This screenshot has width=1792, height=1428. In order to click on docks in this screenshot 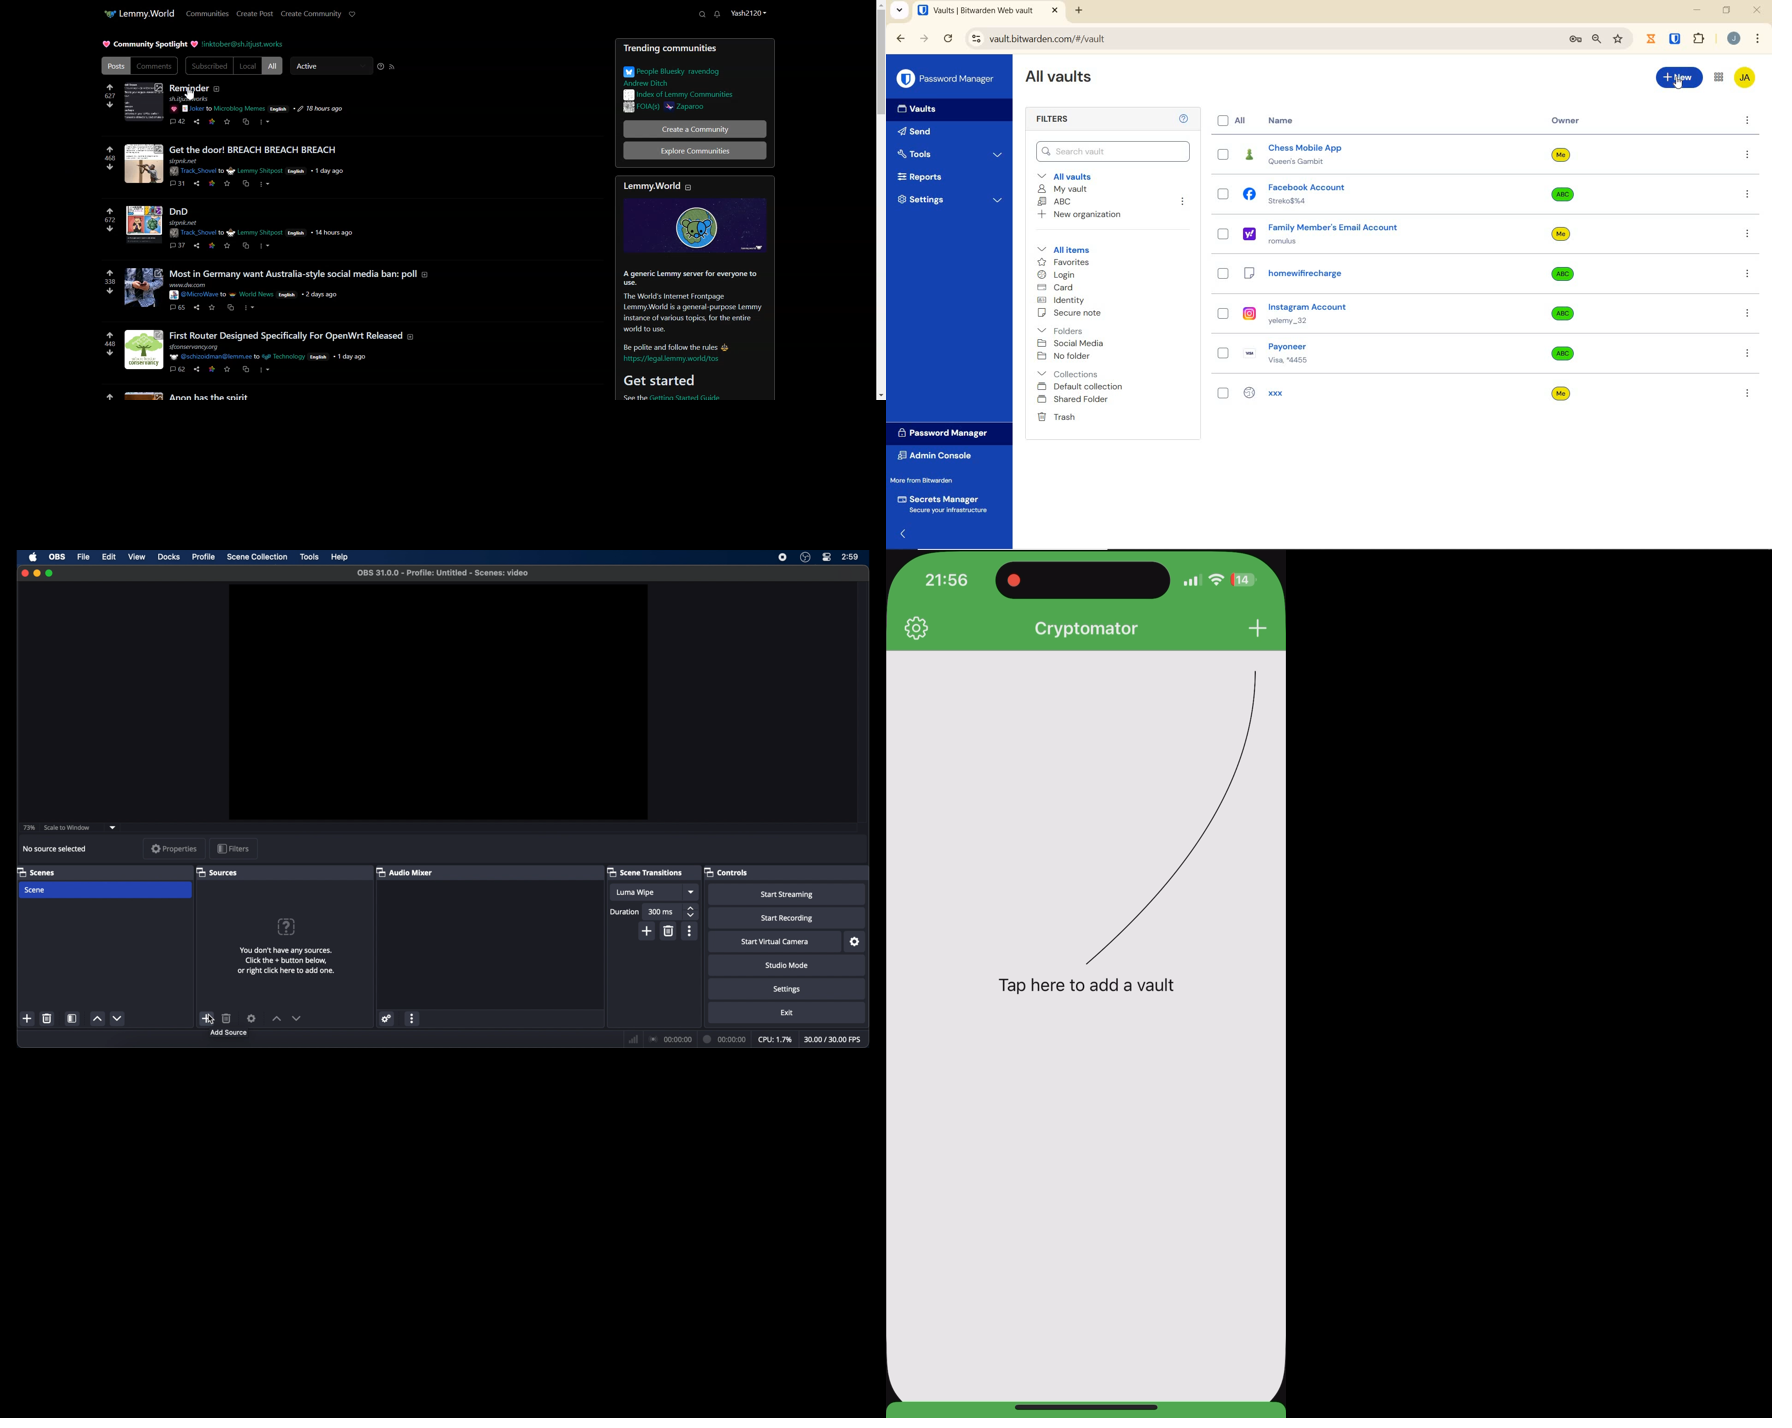, I will do `click(169, 557)`.